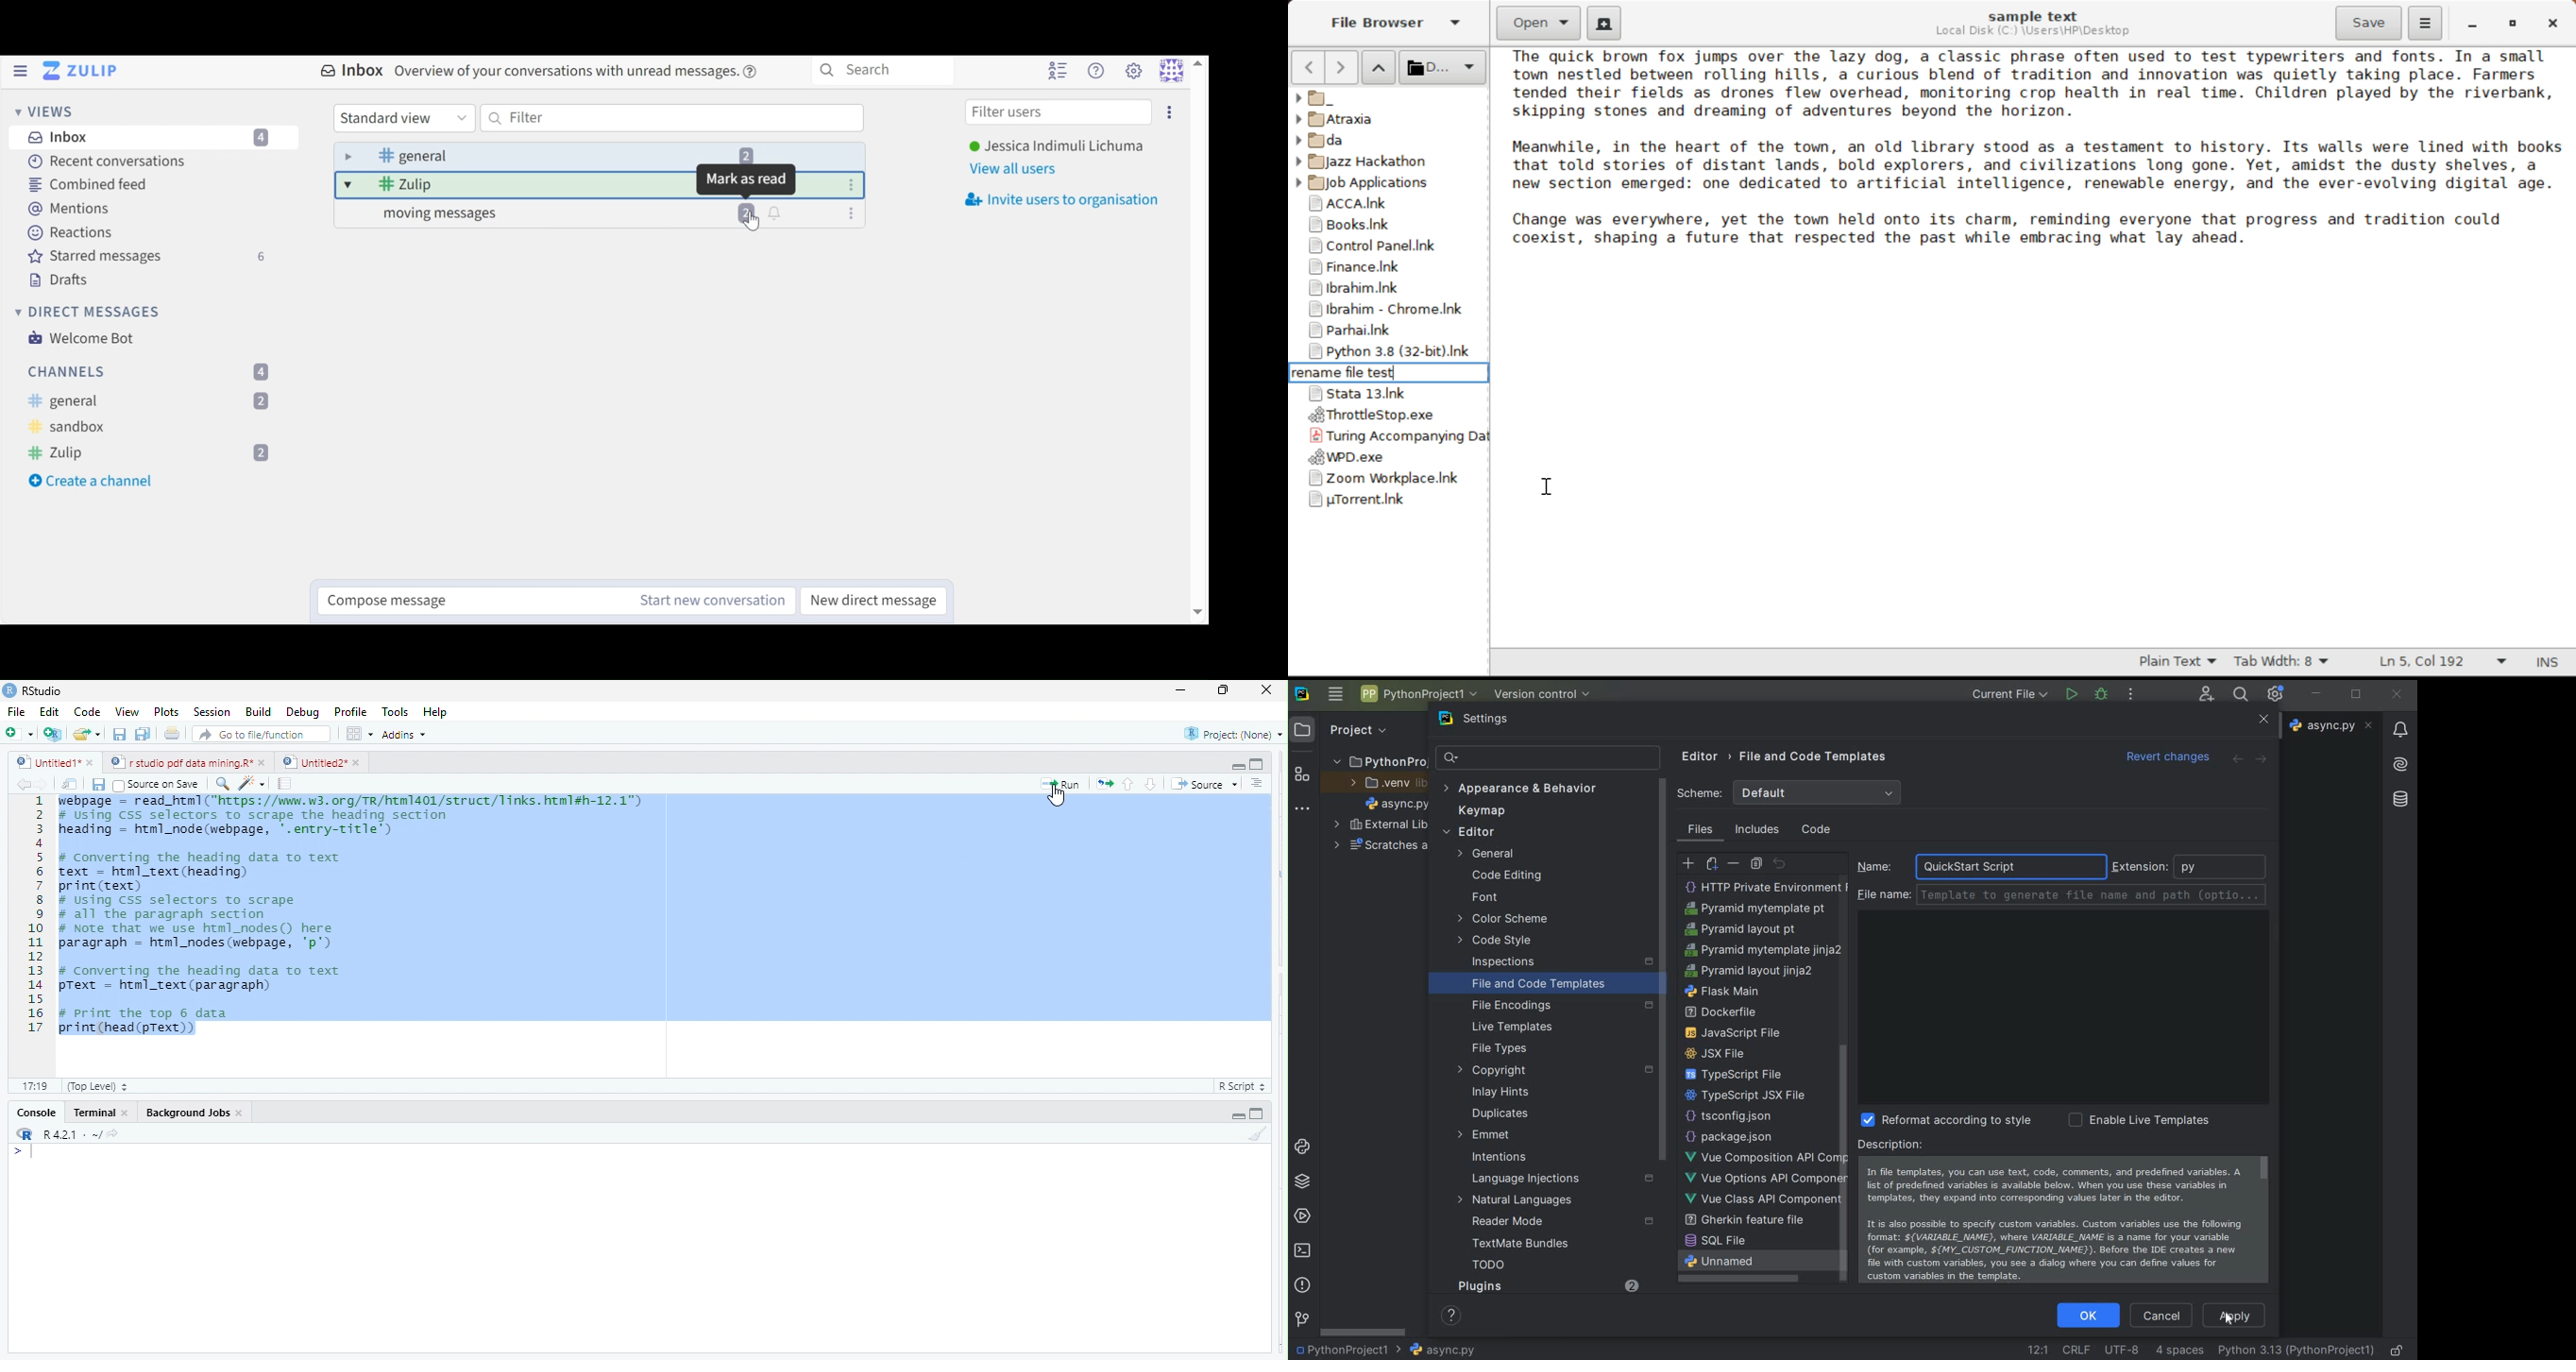 The image size is (2576, 1372). Describe the element at coordinates (1396, 801) in the screenshot. I see `file name` at that location.